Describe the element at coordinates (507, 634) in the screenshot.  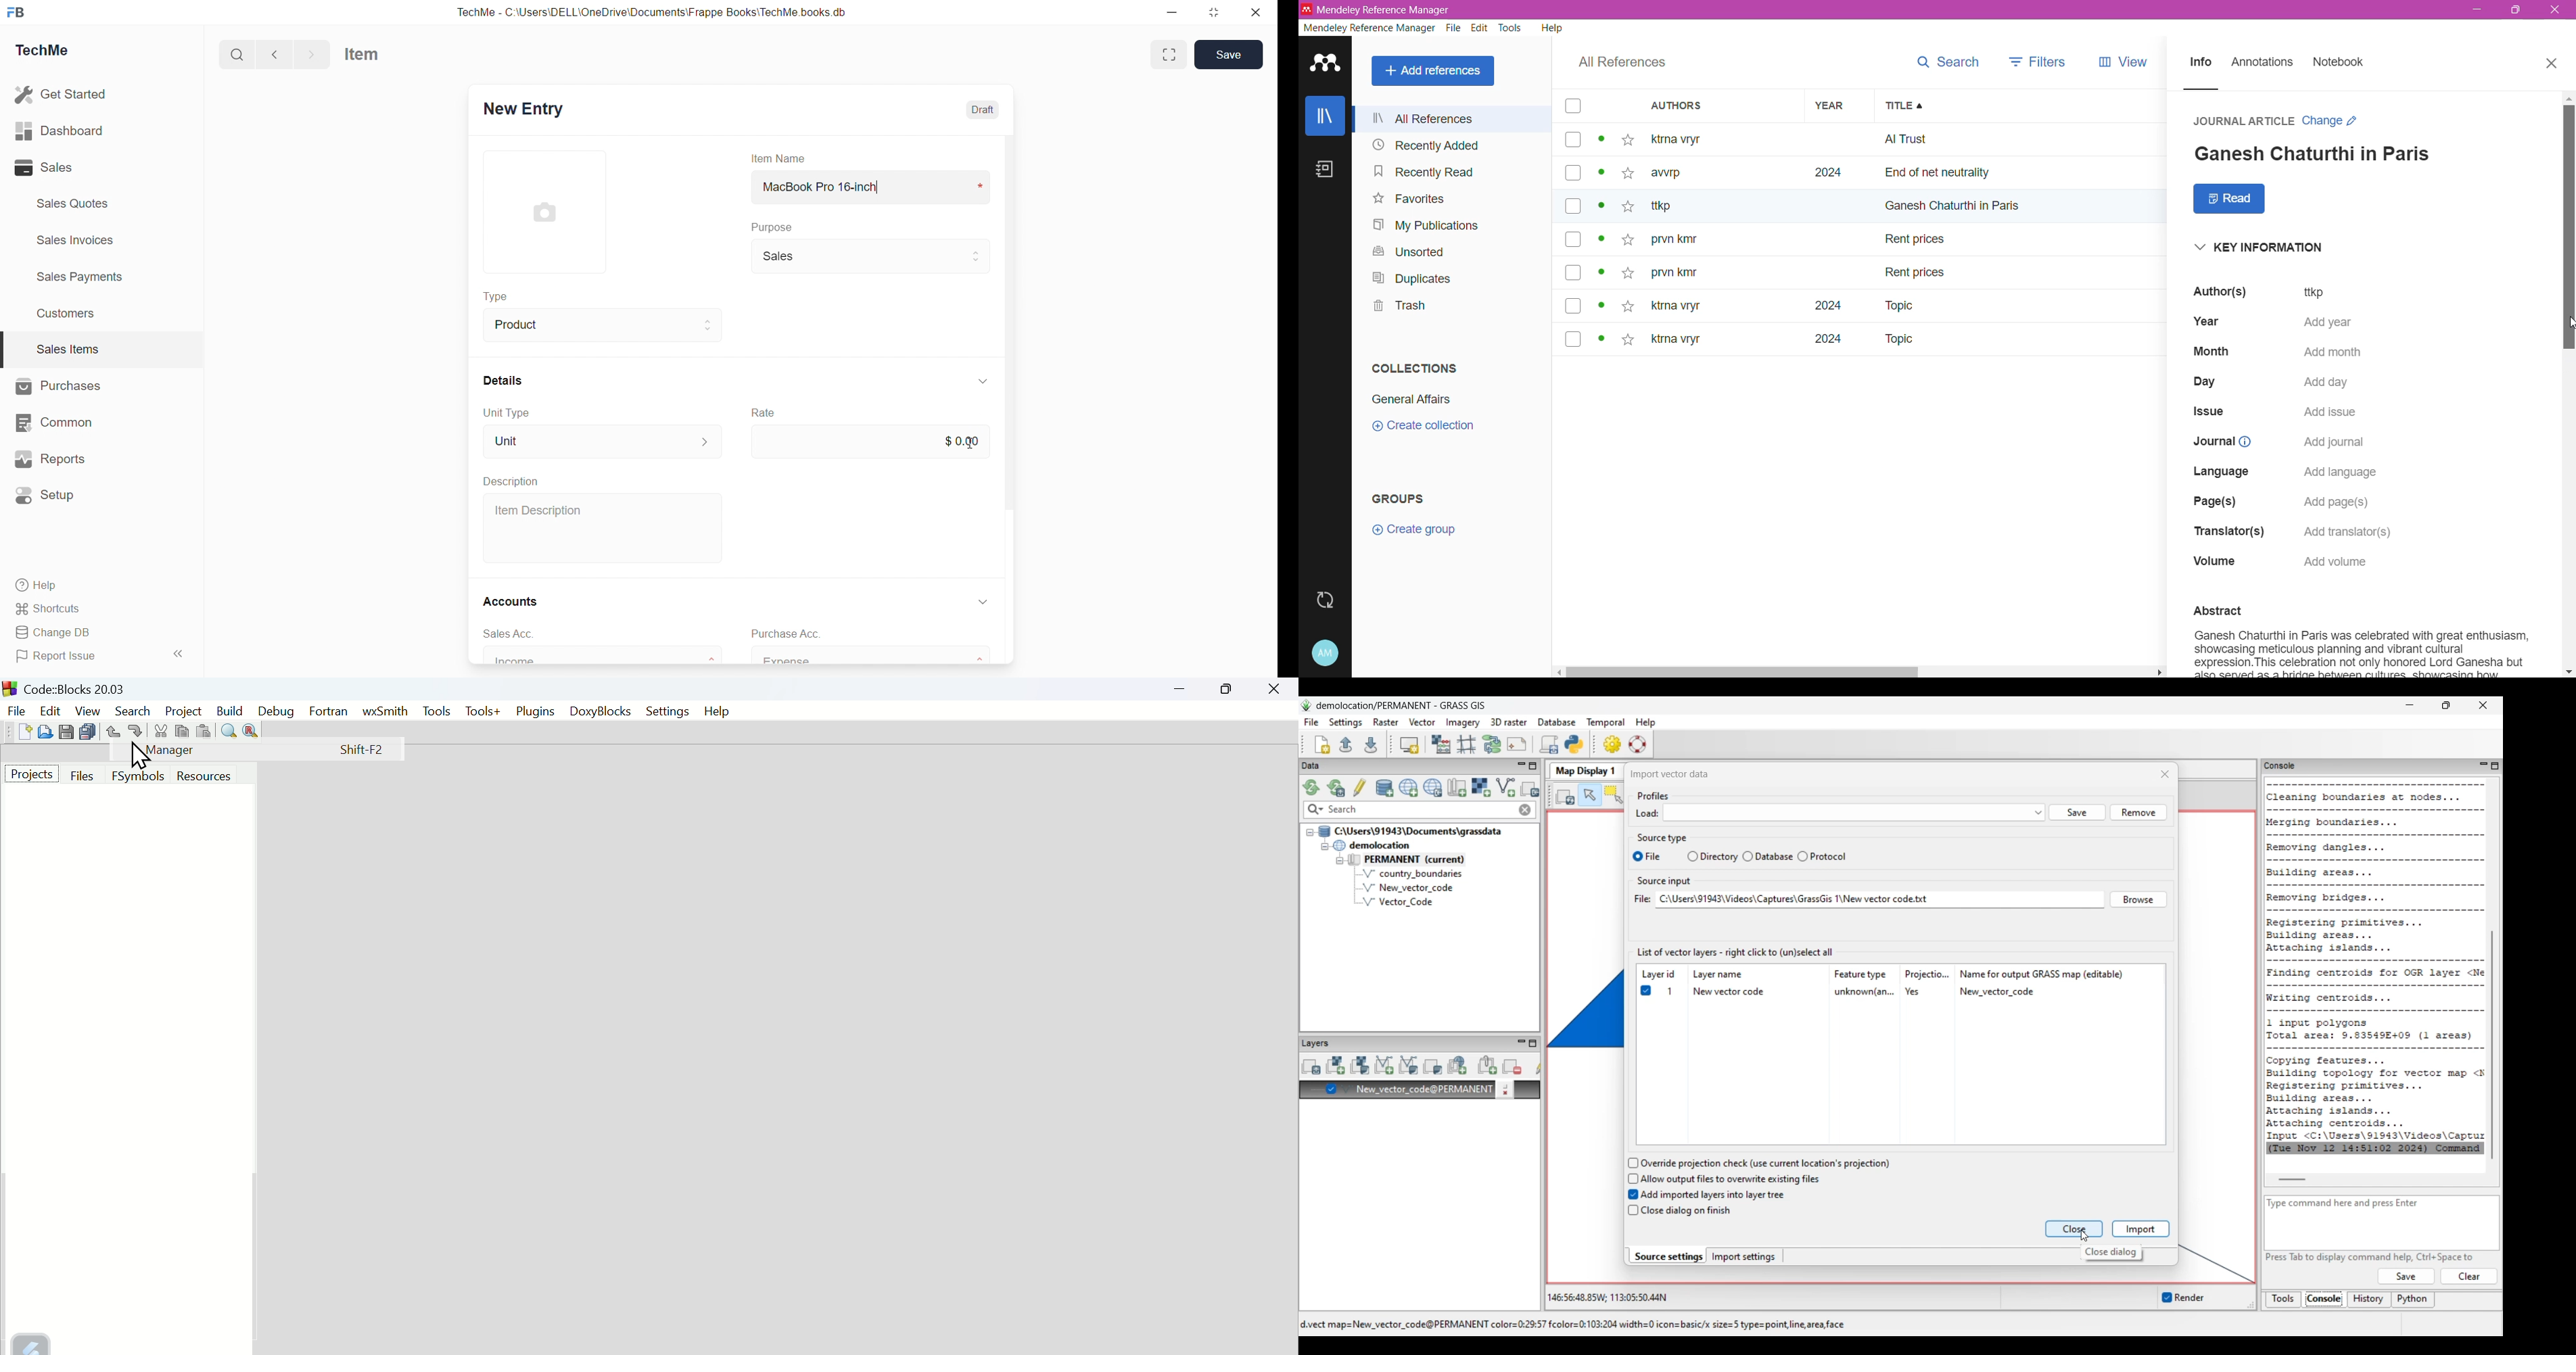
I see `sales Acc` at that location.